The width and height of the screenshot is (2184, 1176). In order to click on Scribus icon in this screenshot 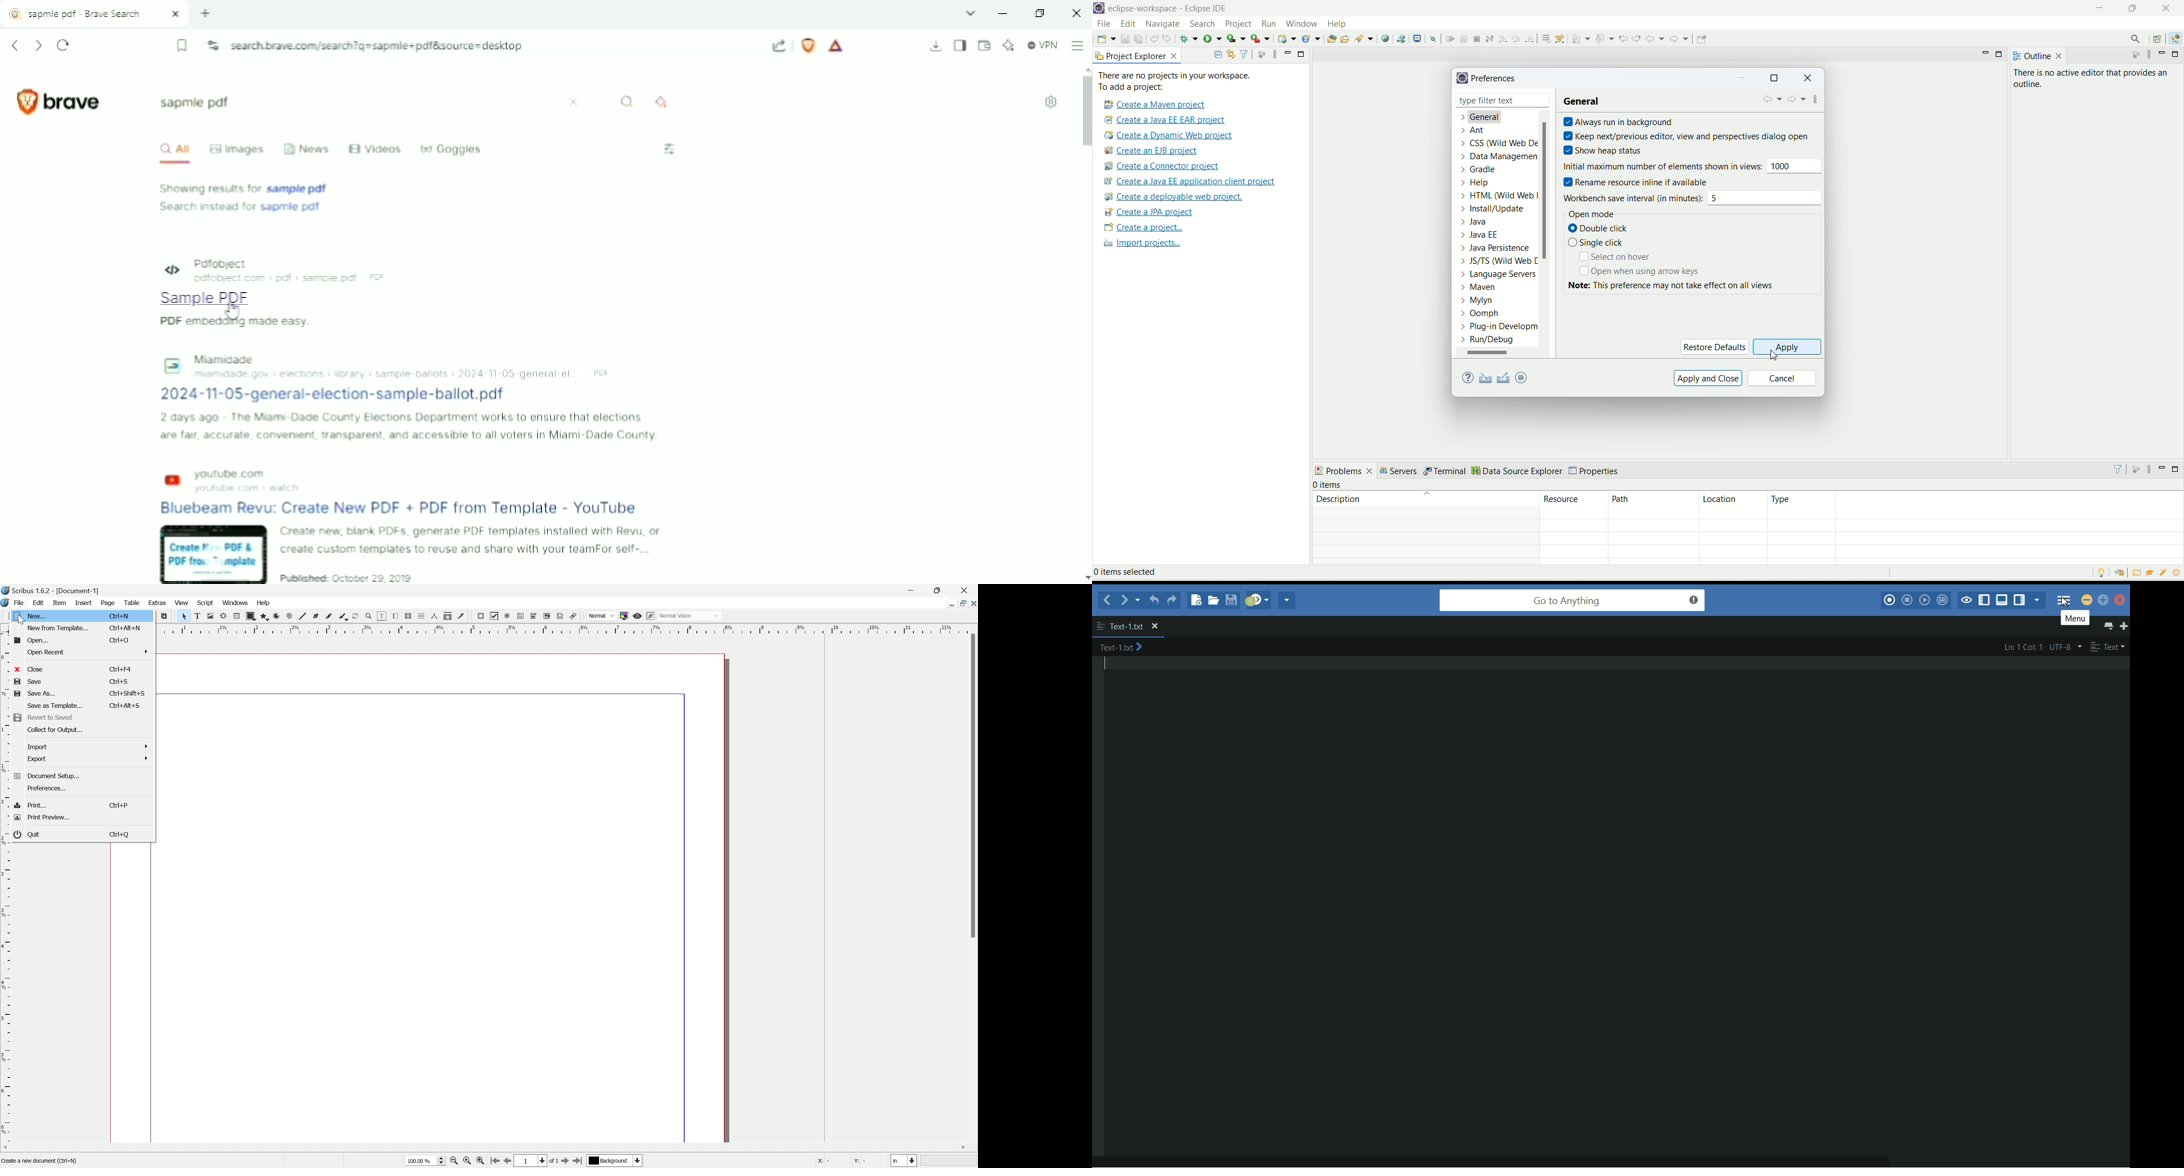, I will do `click(6, 603)`.